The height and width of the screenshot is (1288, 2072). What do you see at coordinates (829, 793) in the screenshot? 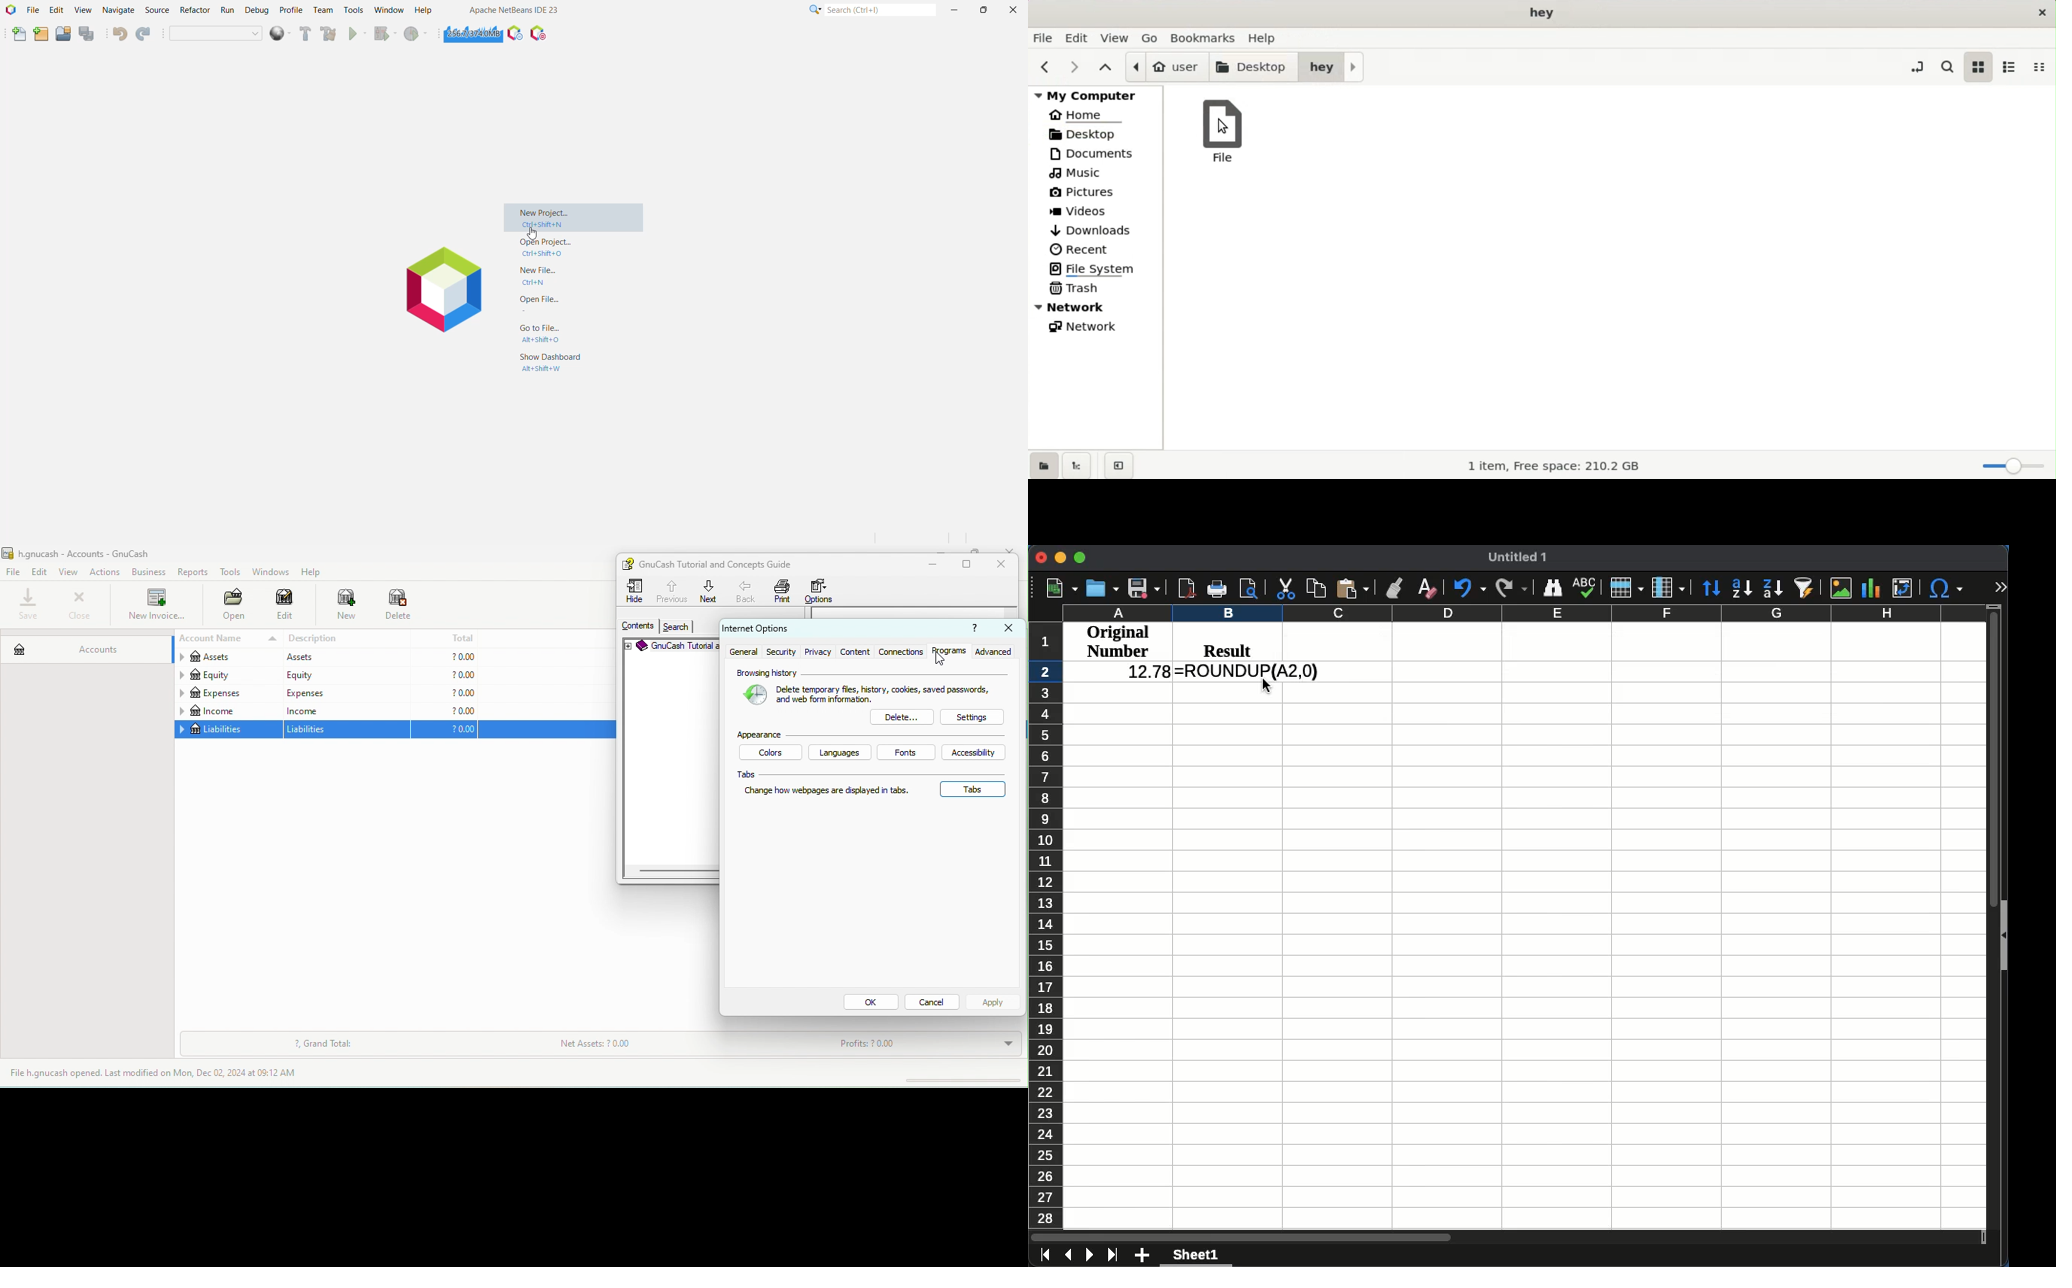
I see `change hoe webpages are displayed in tabs` at bounding box center [829, 793].